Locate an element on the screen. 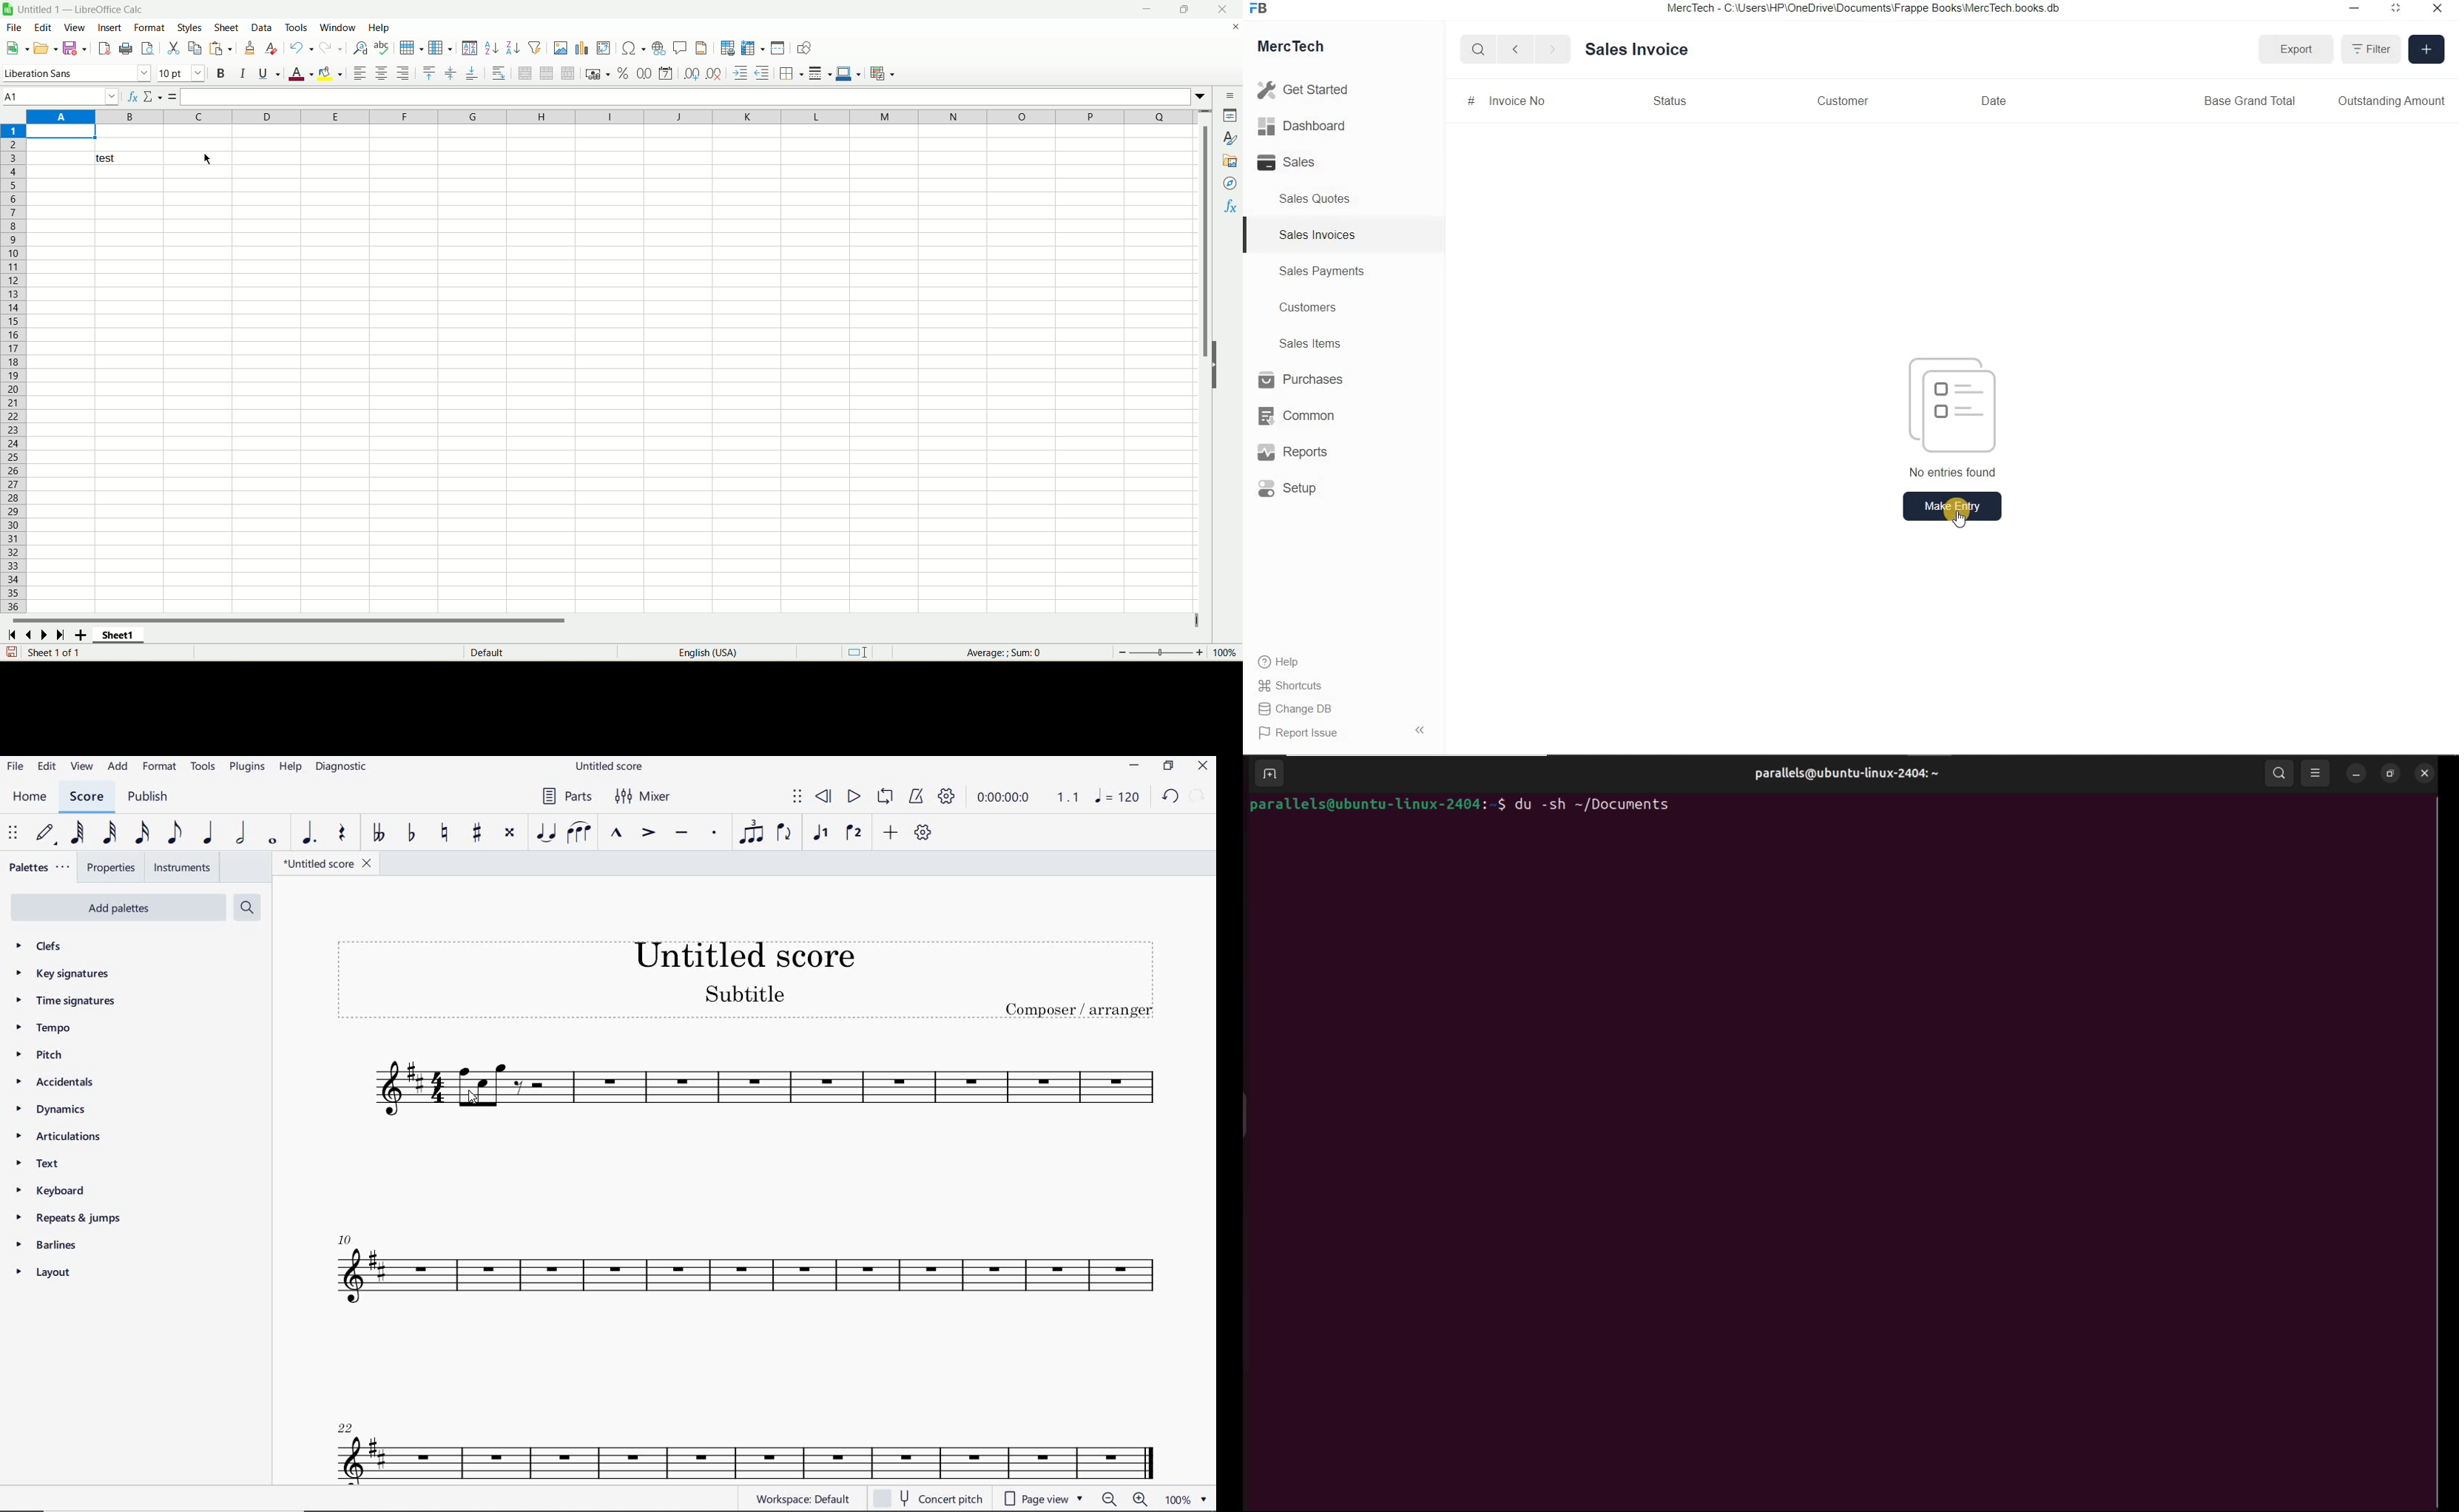 The height and width of the screenshot is (1512, 2464). Reports is located at coordinates (1304, 453).